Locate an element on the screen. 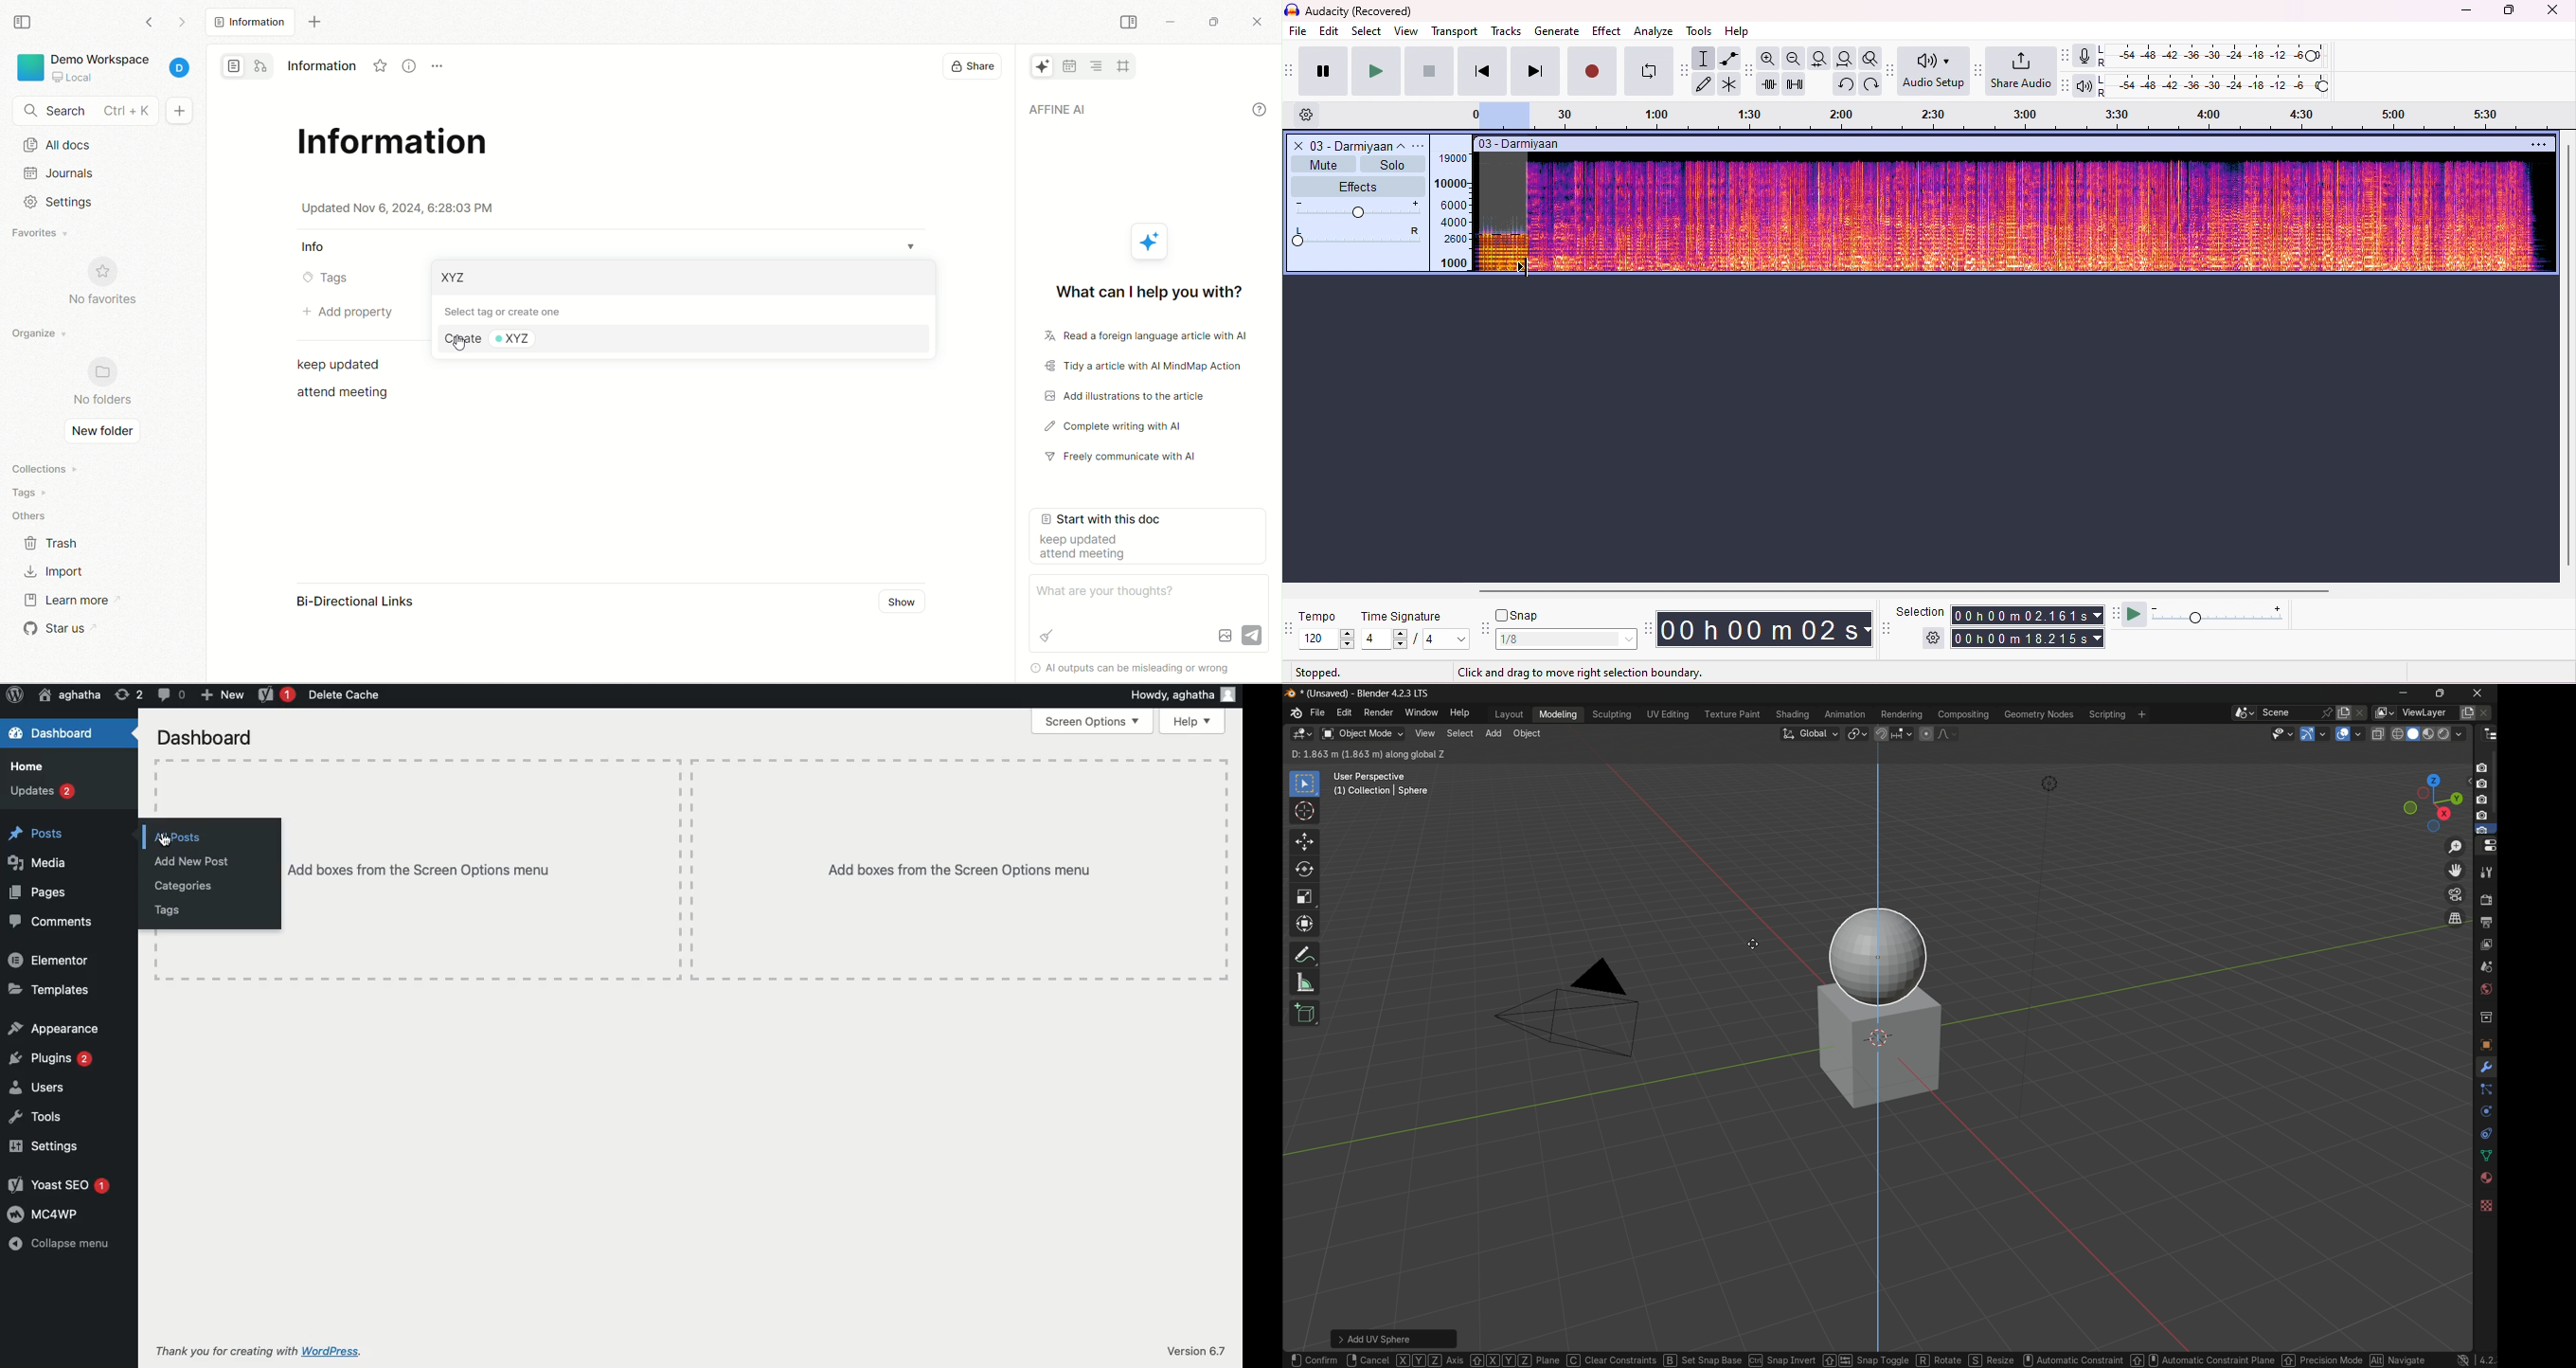 This screenshot has height=1372, width=2576. 4.2.3 is located at coordinates (2478, 1359).